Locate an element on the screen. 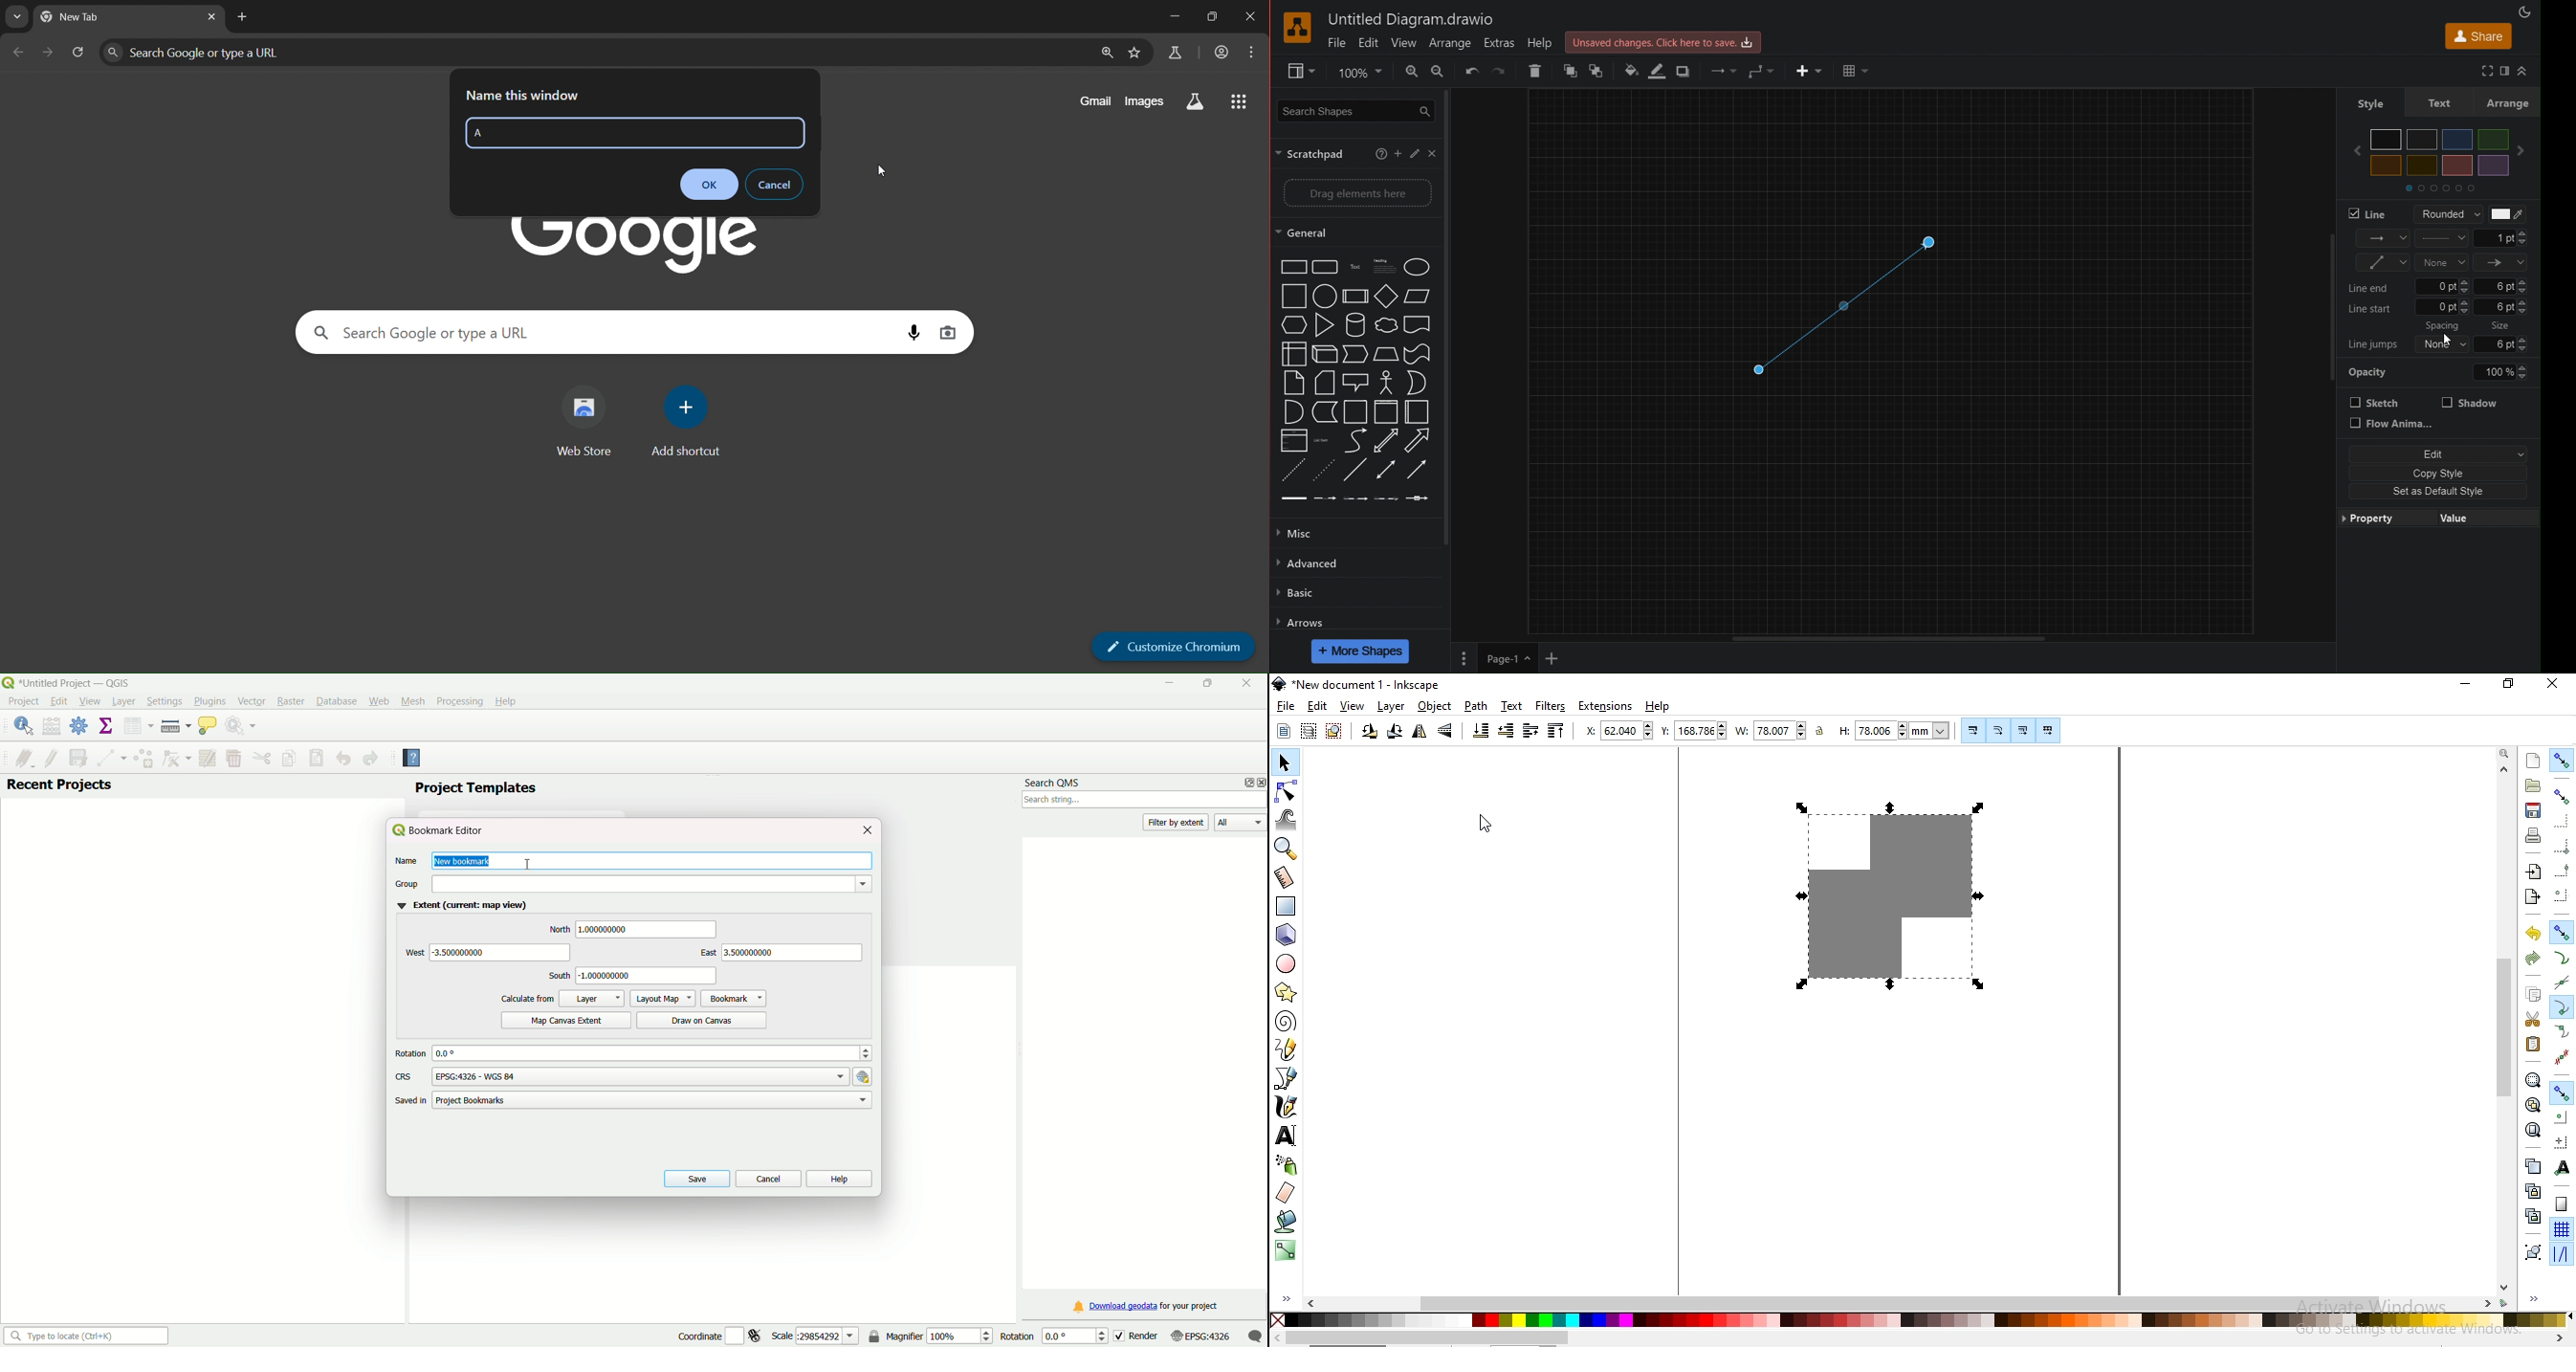  select and transform objects is located at coordinates (1285, 764).